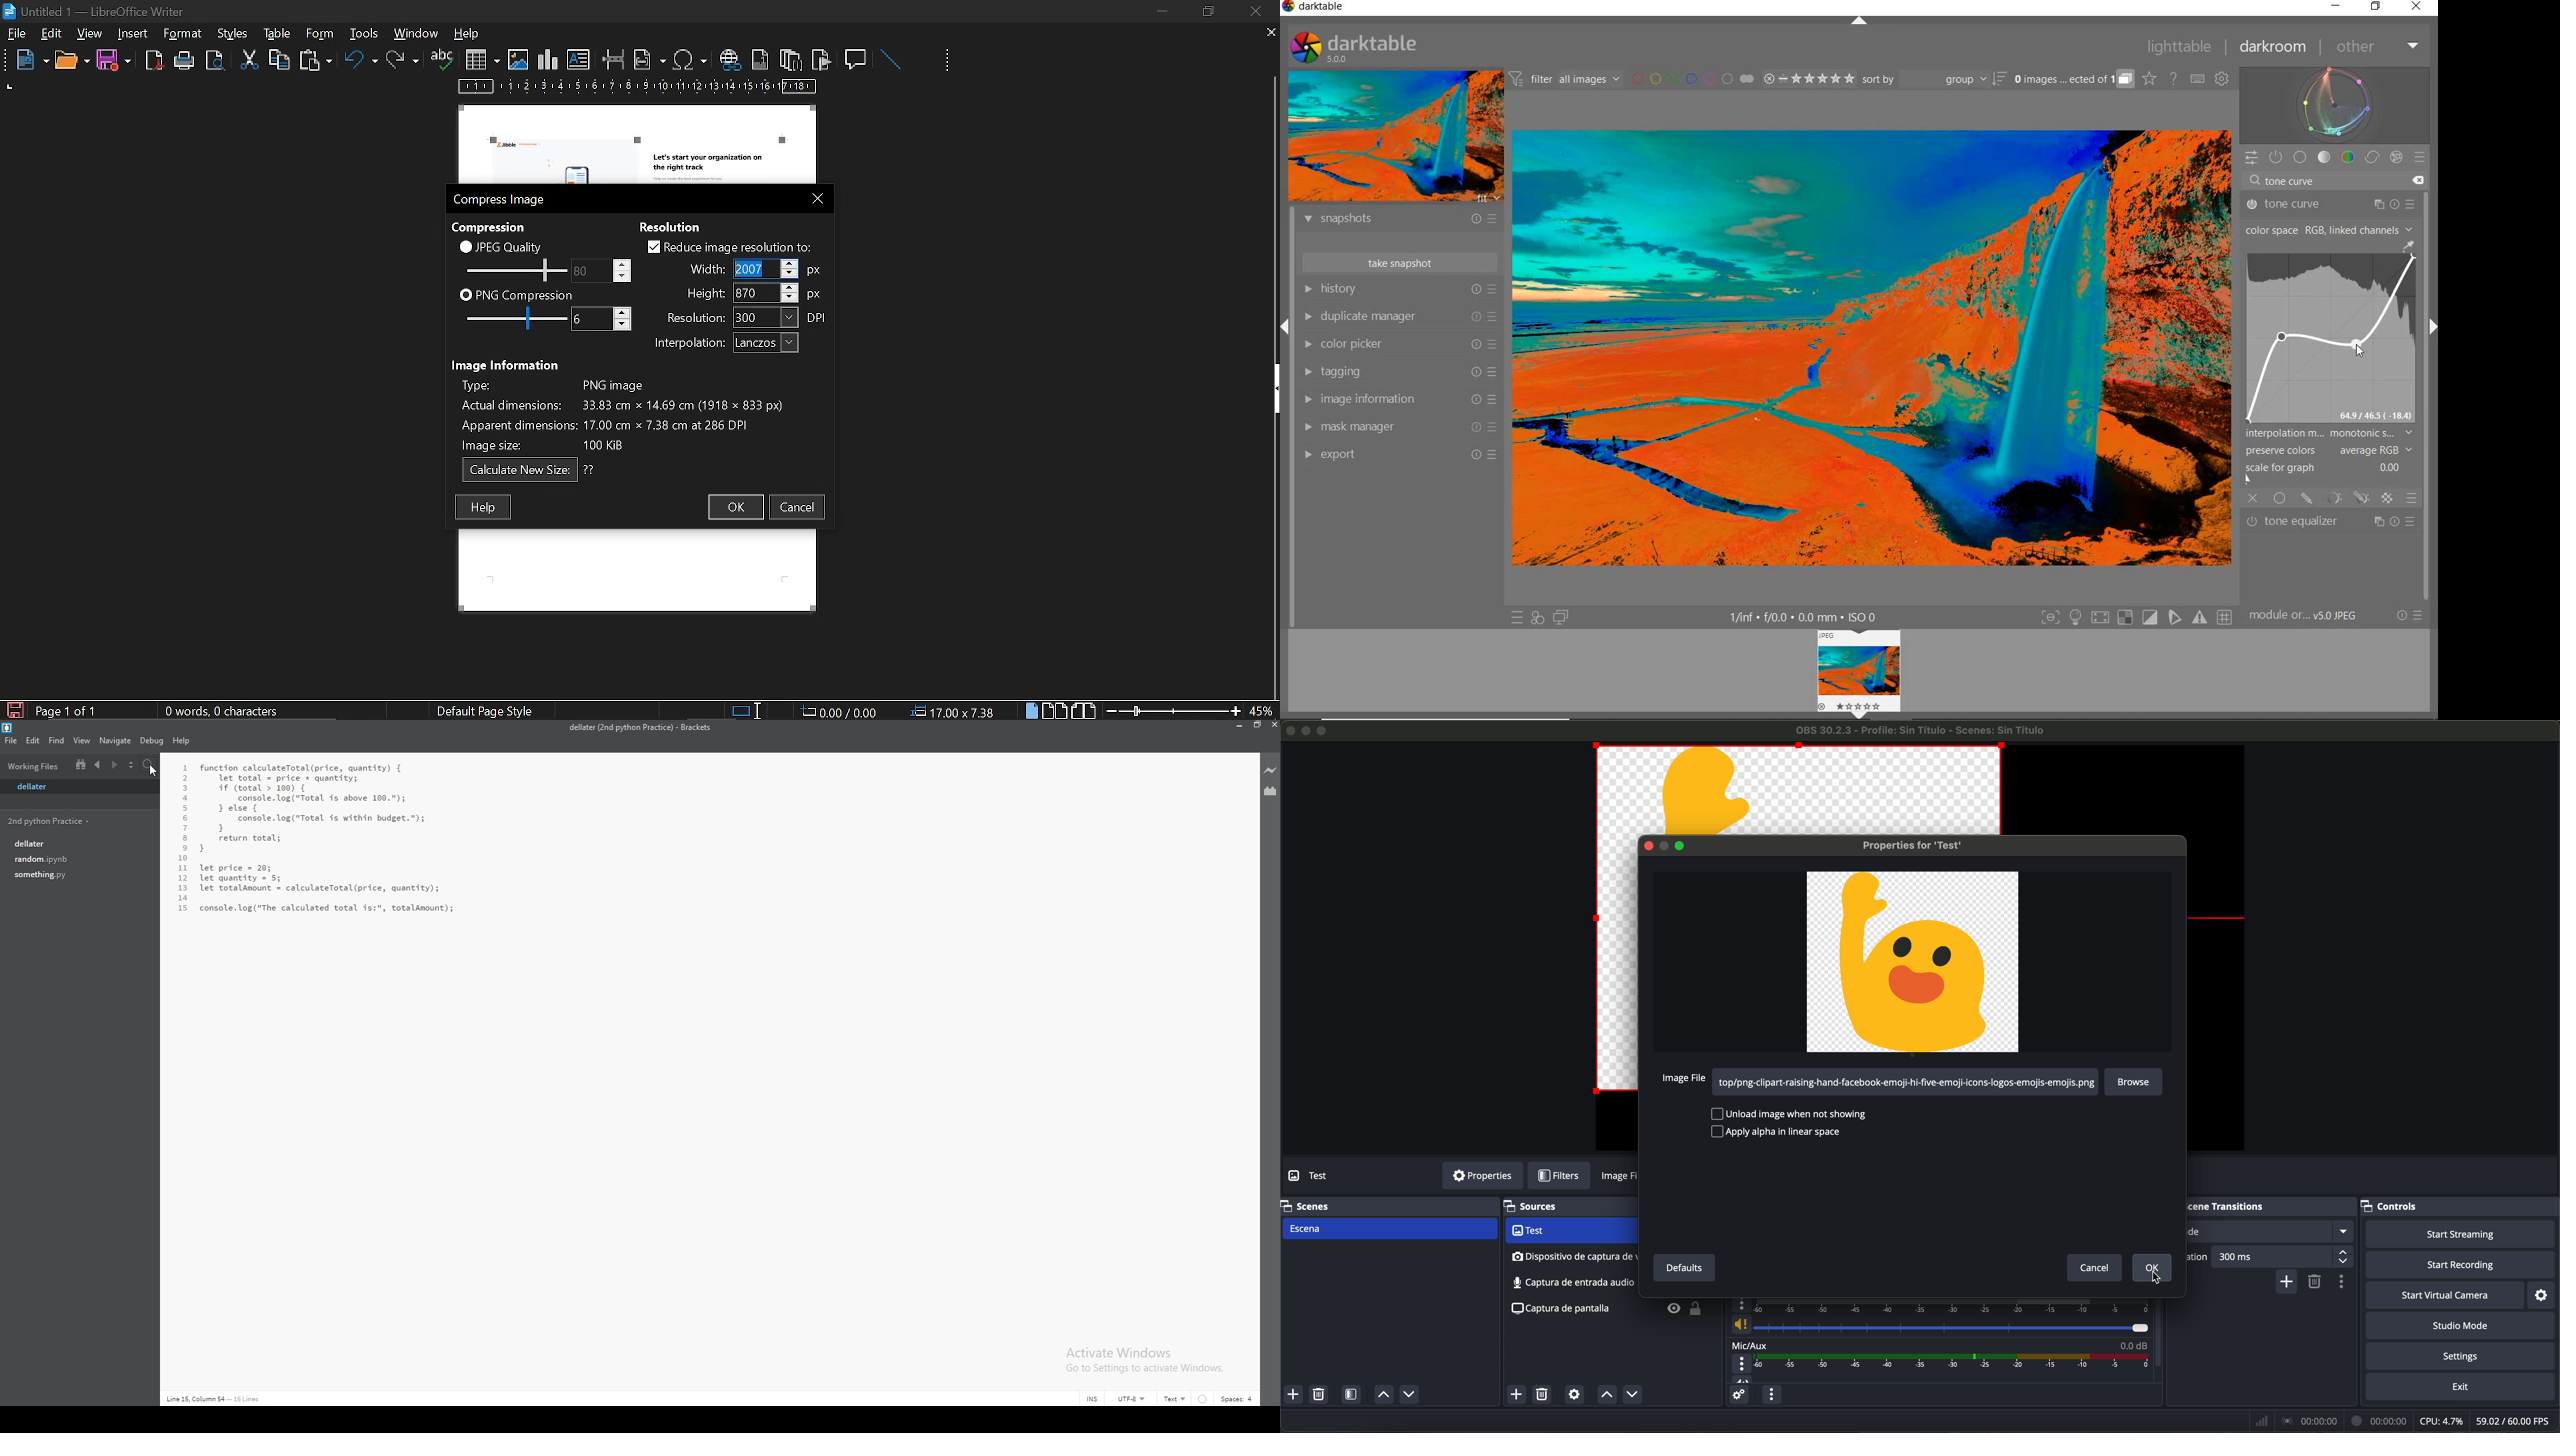 The height and width of the screenshot is (1456, 2576). Describe the element at coordinates (155, 61) in the screenshot. I see `export as pdf` at that location.